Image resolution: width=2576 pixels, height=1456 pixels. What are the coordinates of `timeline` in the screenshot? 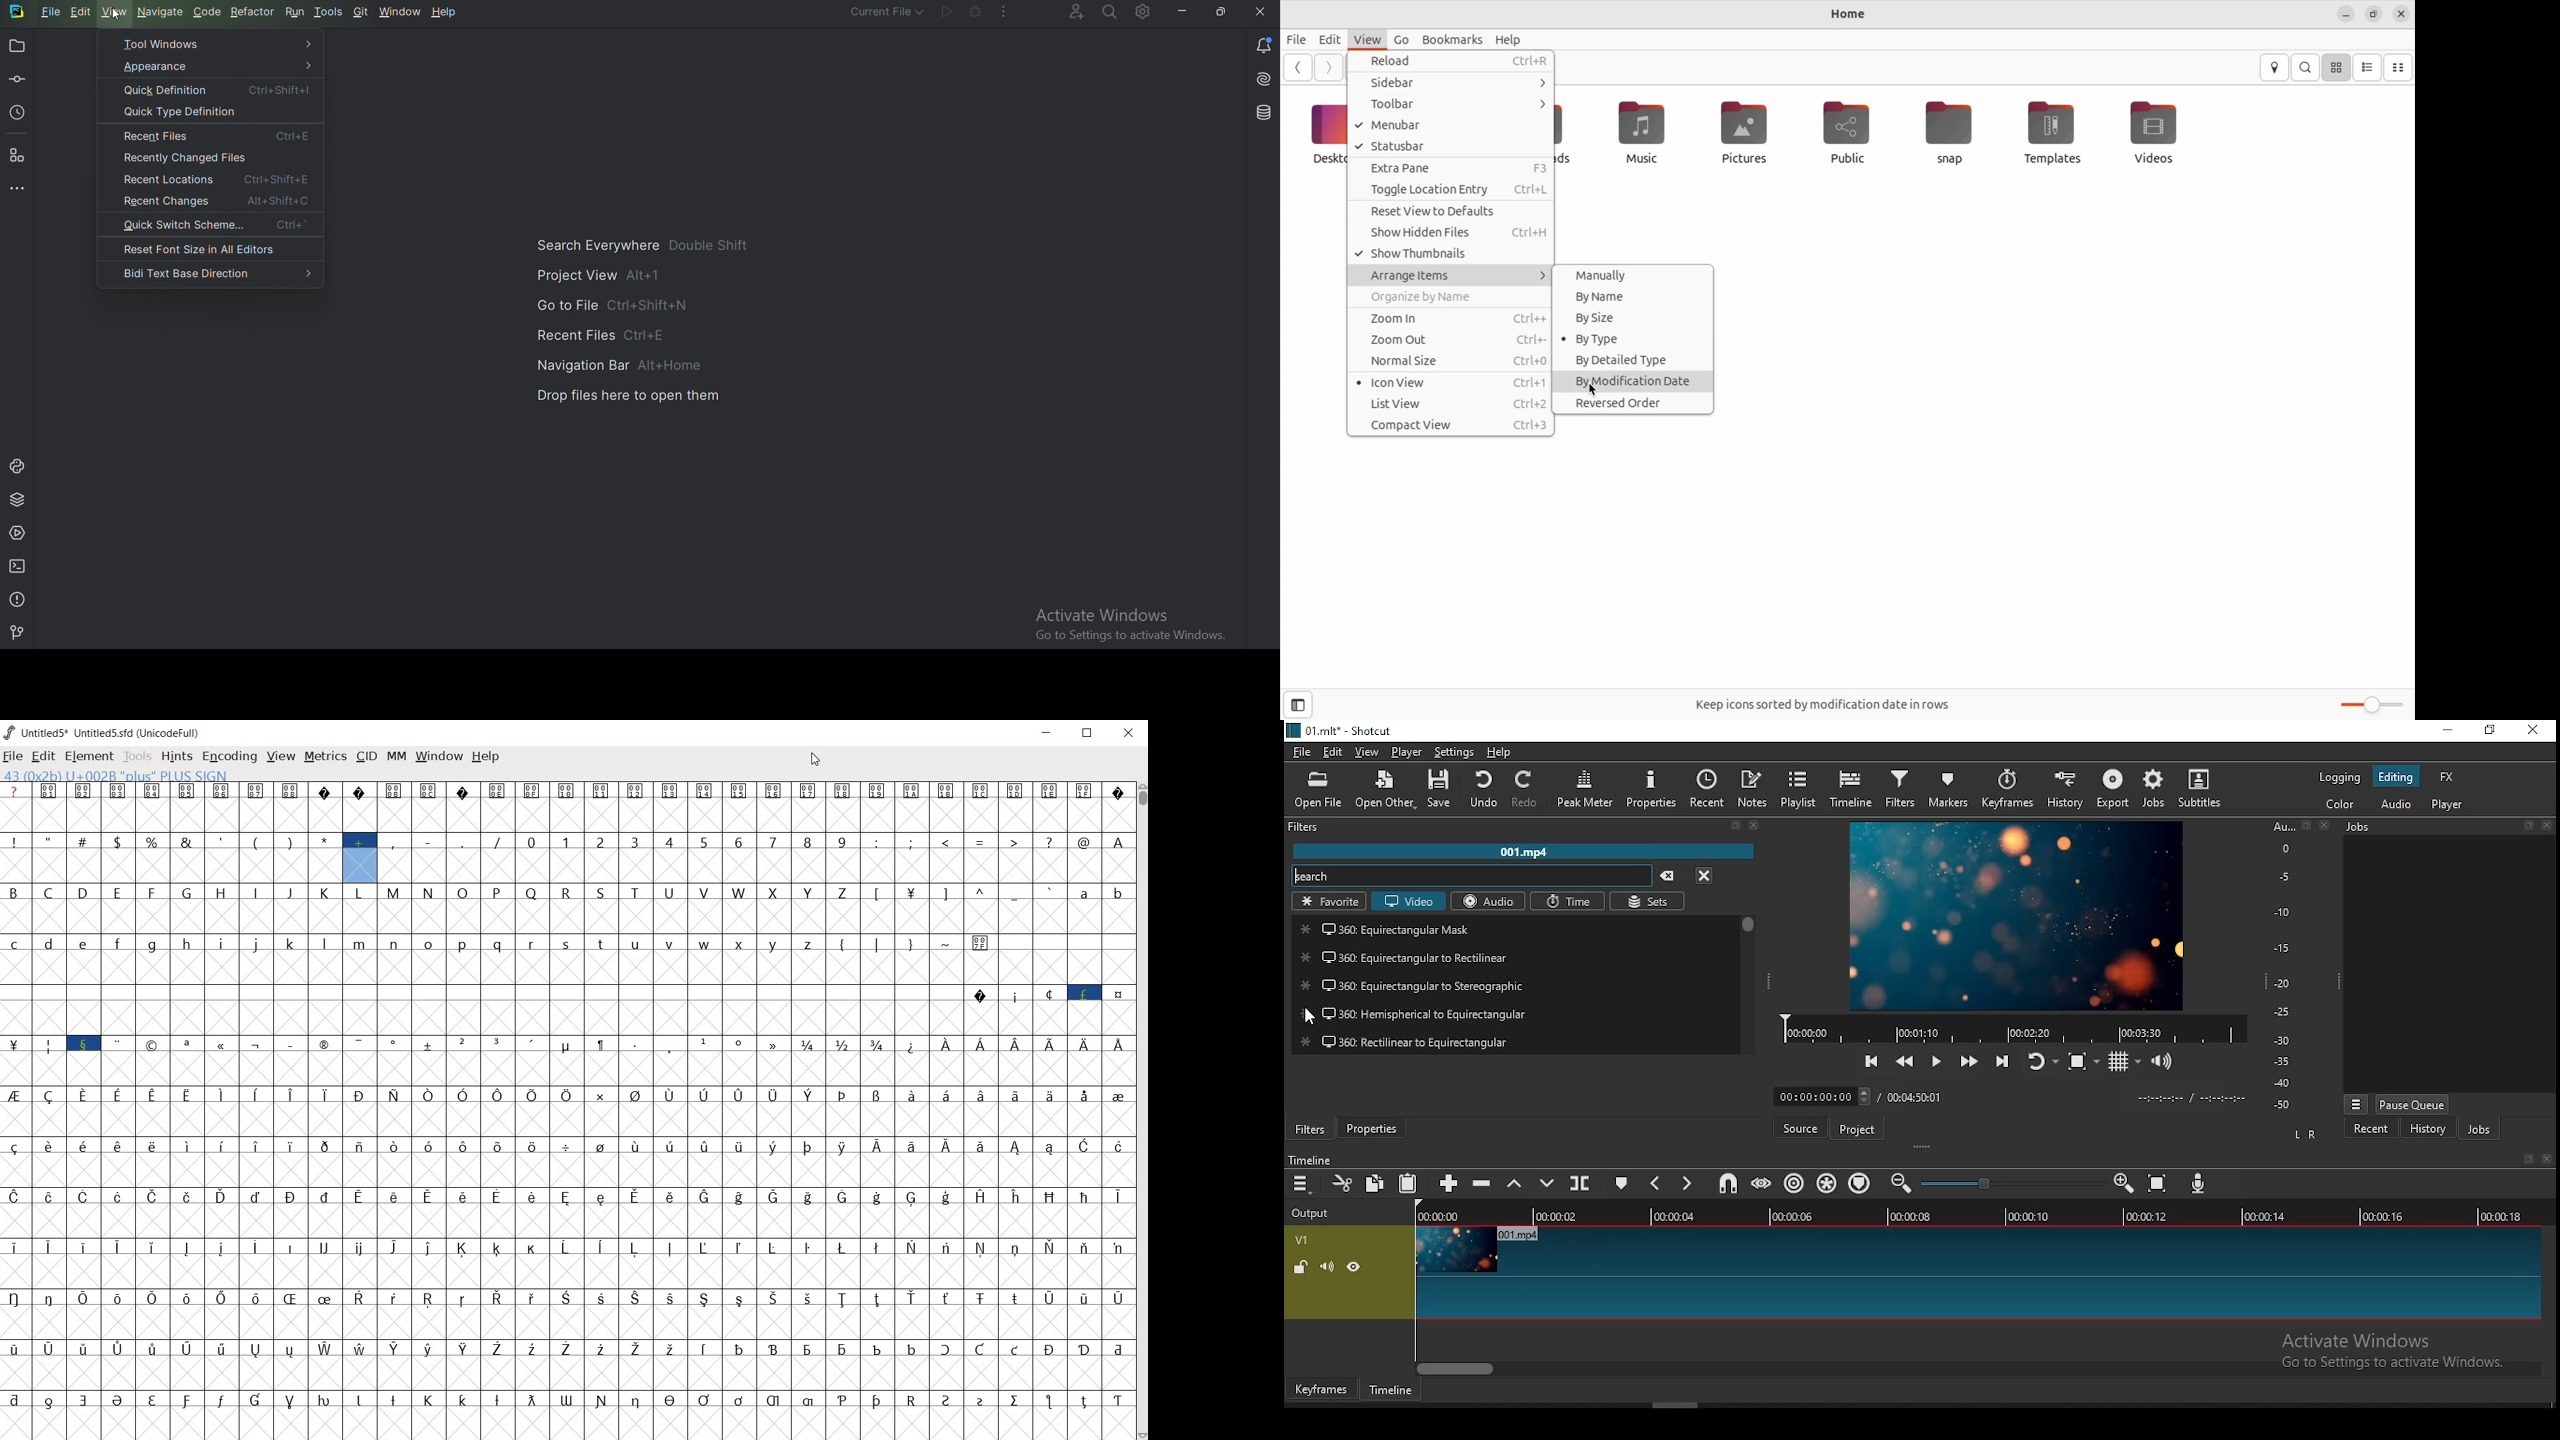 It's located at (1977, 1214).